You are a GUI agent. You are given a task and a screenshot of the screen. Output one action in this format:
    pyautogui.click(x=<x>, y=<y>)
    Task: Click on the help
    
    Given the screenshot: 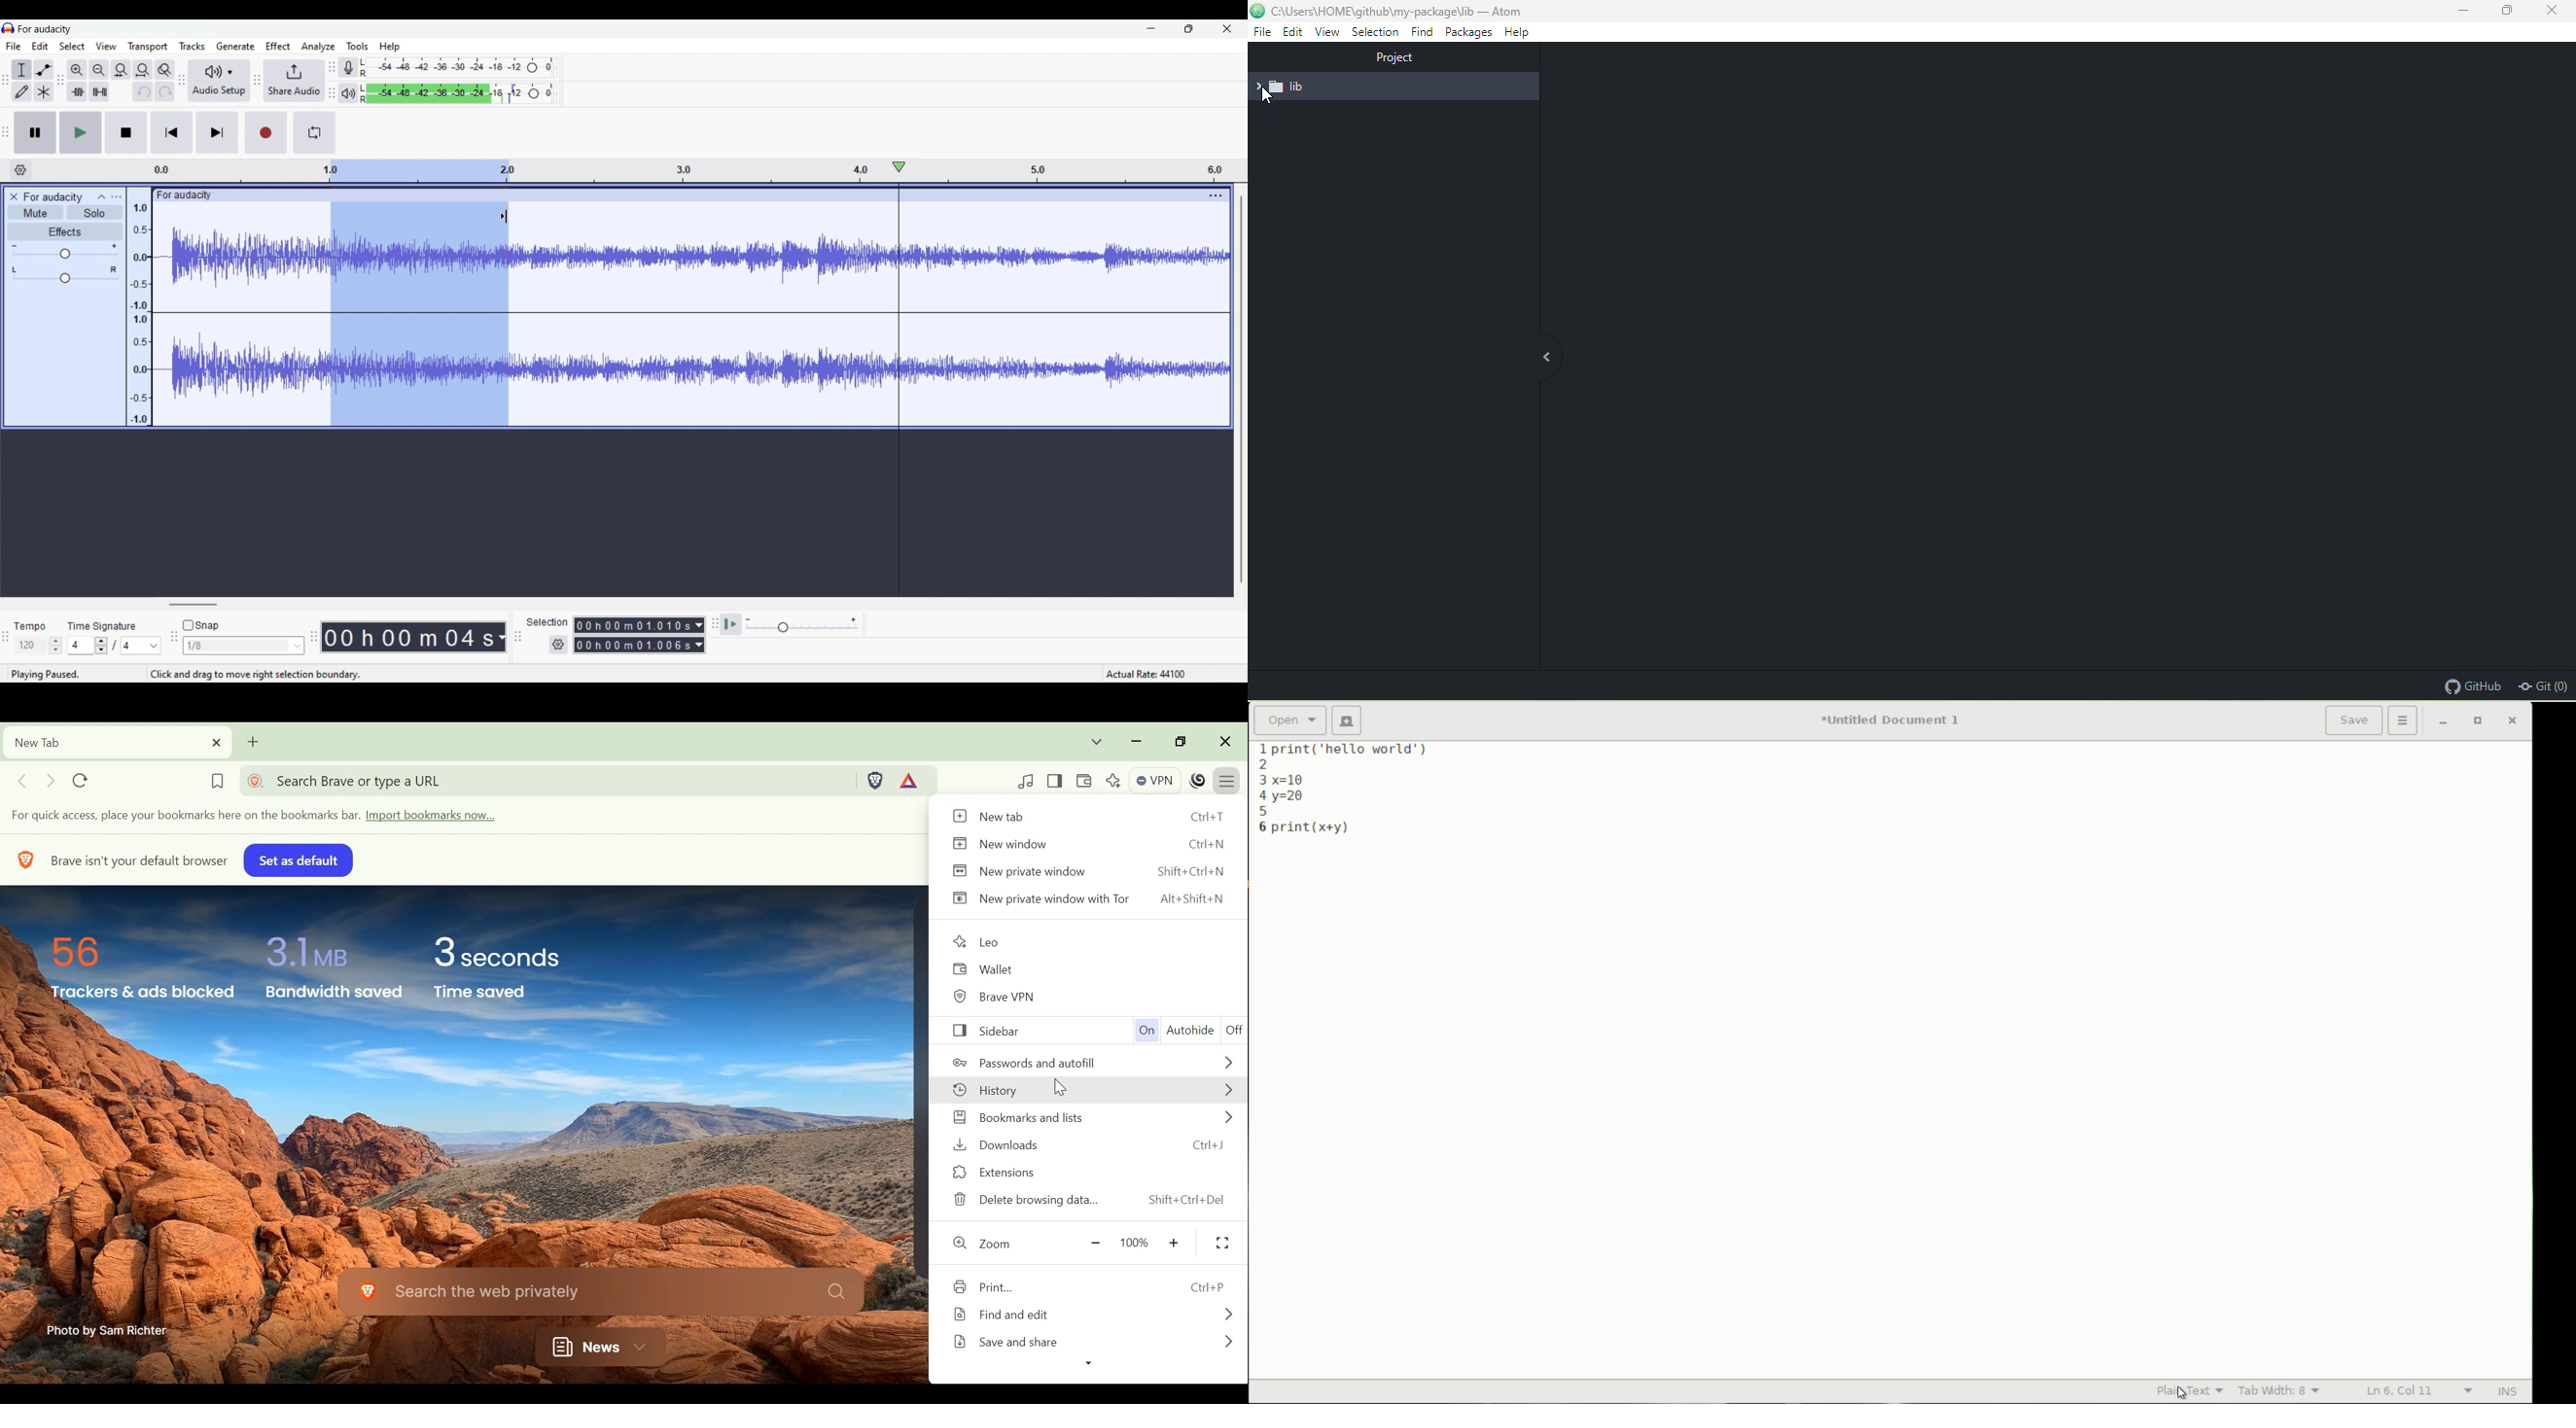 What is the action you would take?
    pyautogui.click(x=1517, y=33)
    